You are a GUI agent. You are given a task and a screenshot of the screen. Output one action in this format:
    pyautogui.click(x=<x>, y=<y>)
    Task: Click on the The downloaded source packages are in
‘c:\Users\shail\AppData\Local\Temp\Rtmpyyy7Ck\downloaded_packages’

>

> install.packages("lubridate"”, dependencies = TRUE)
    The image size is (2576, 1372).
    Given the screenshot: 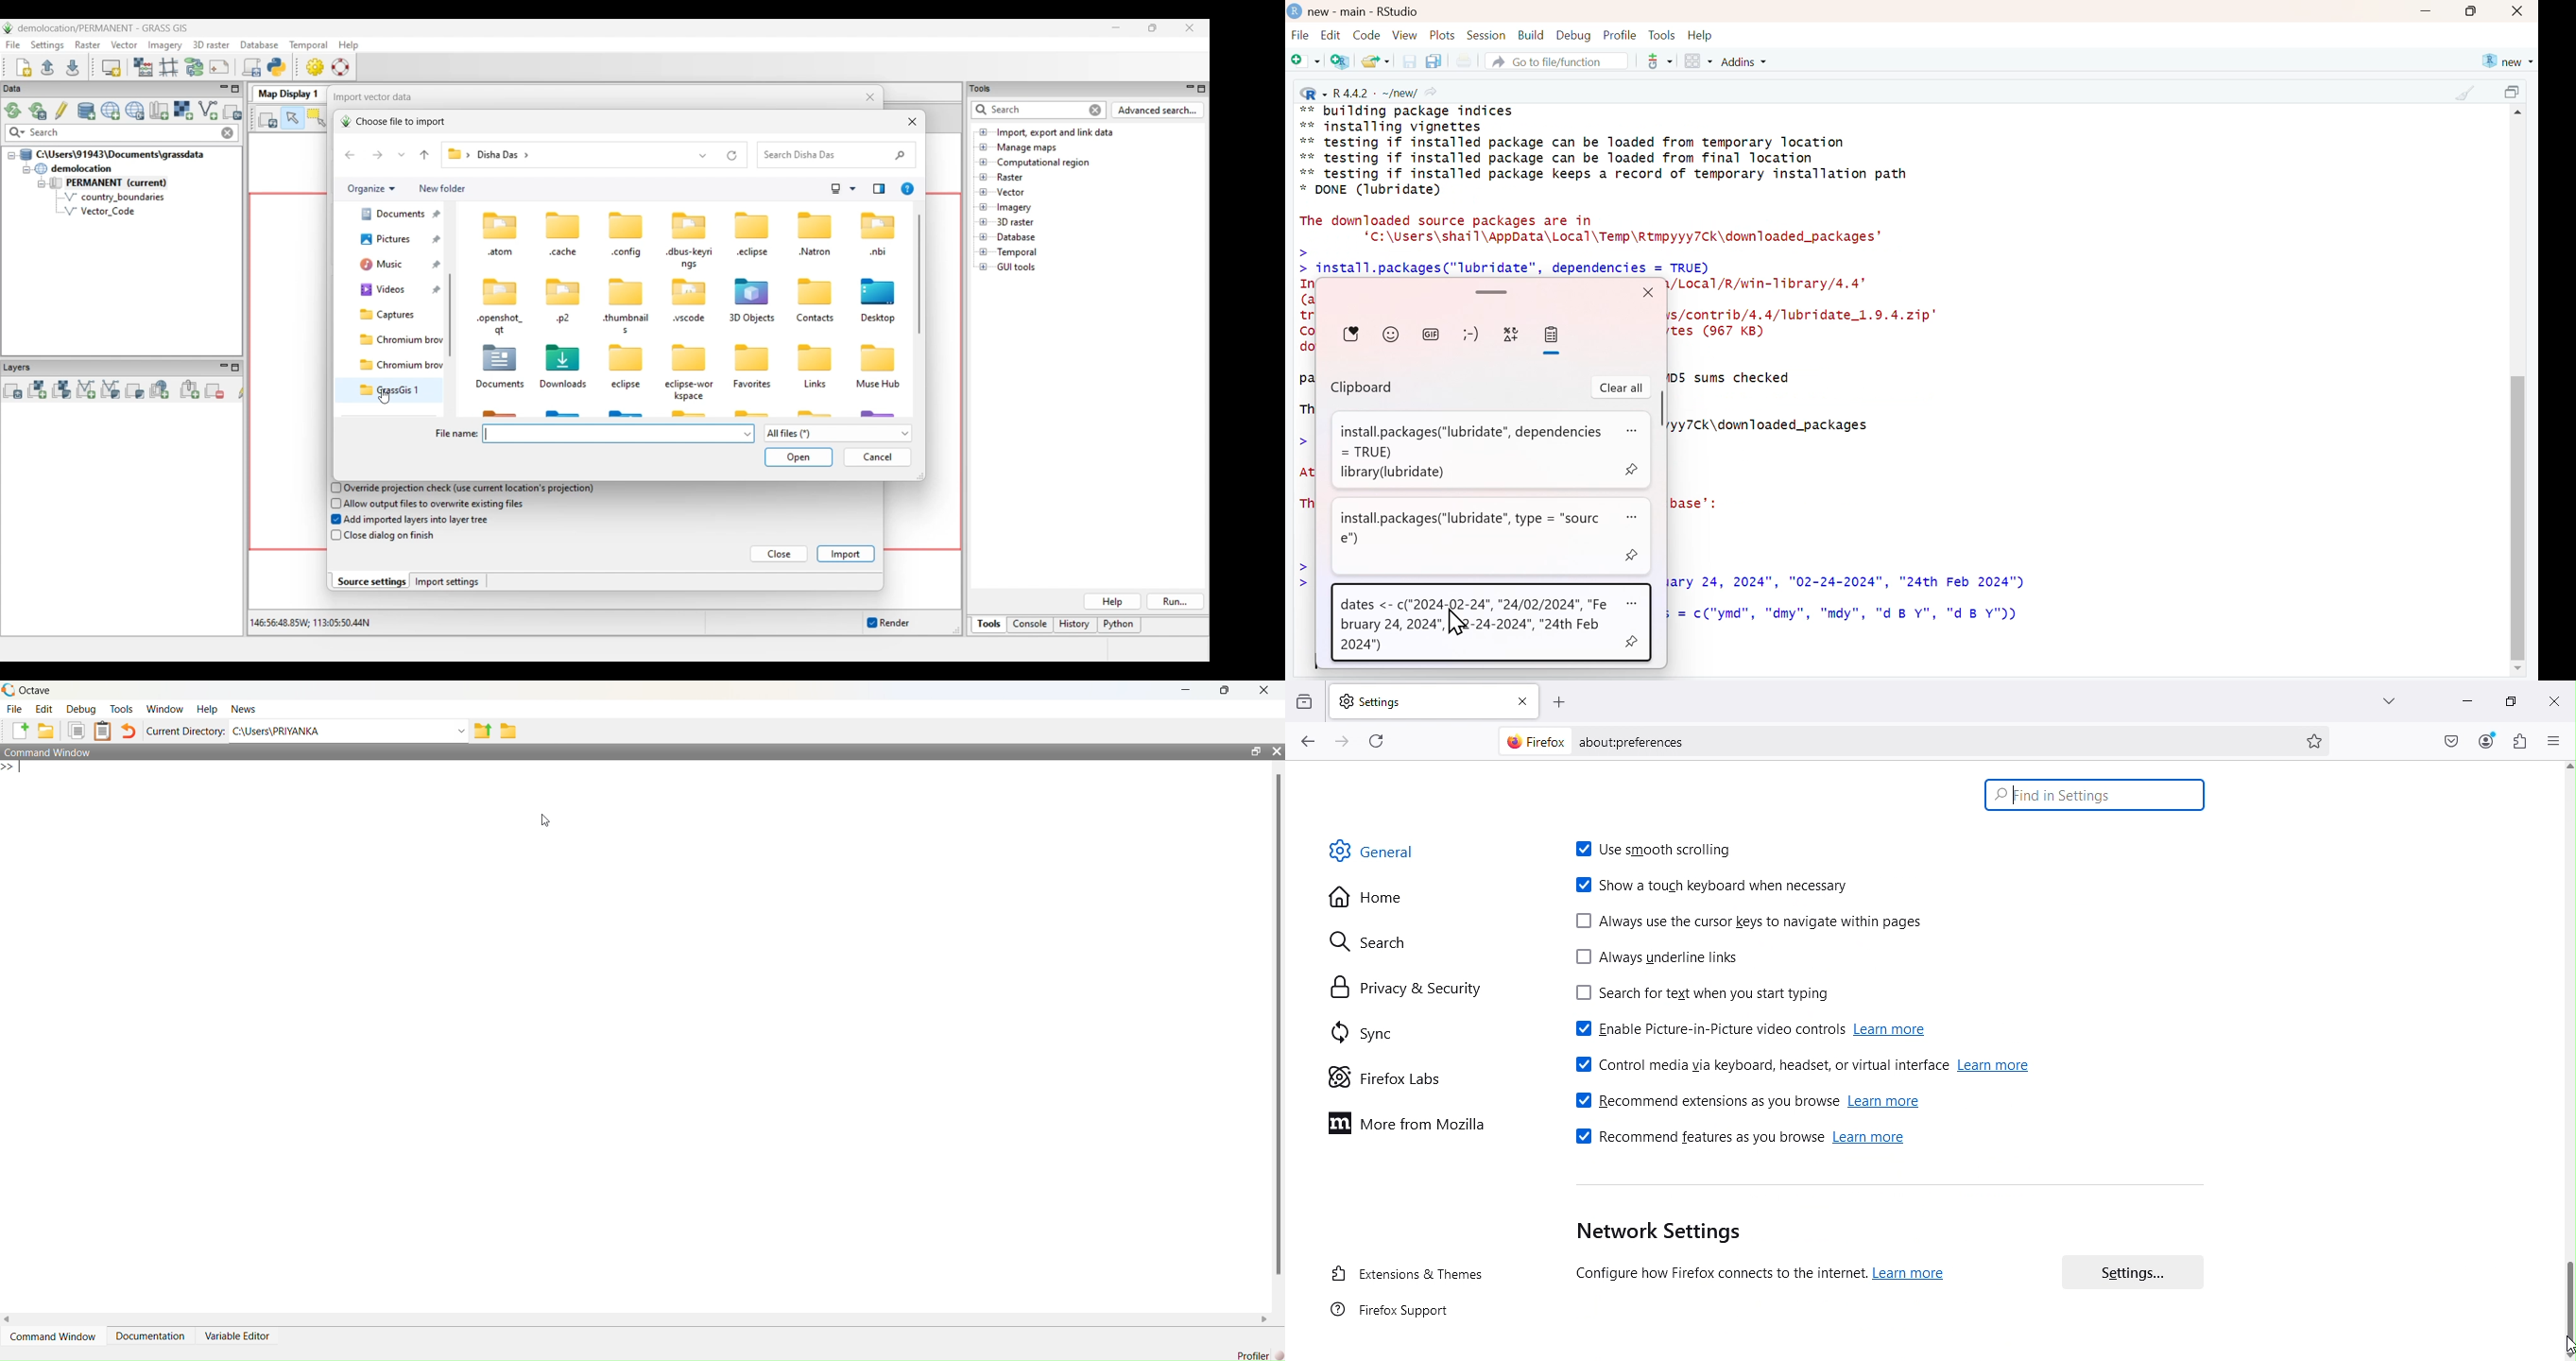 What is the action you would take?
    pyautogui.click(x=1597, y=244)
    